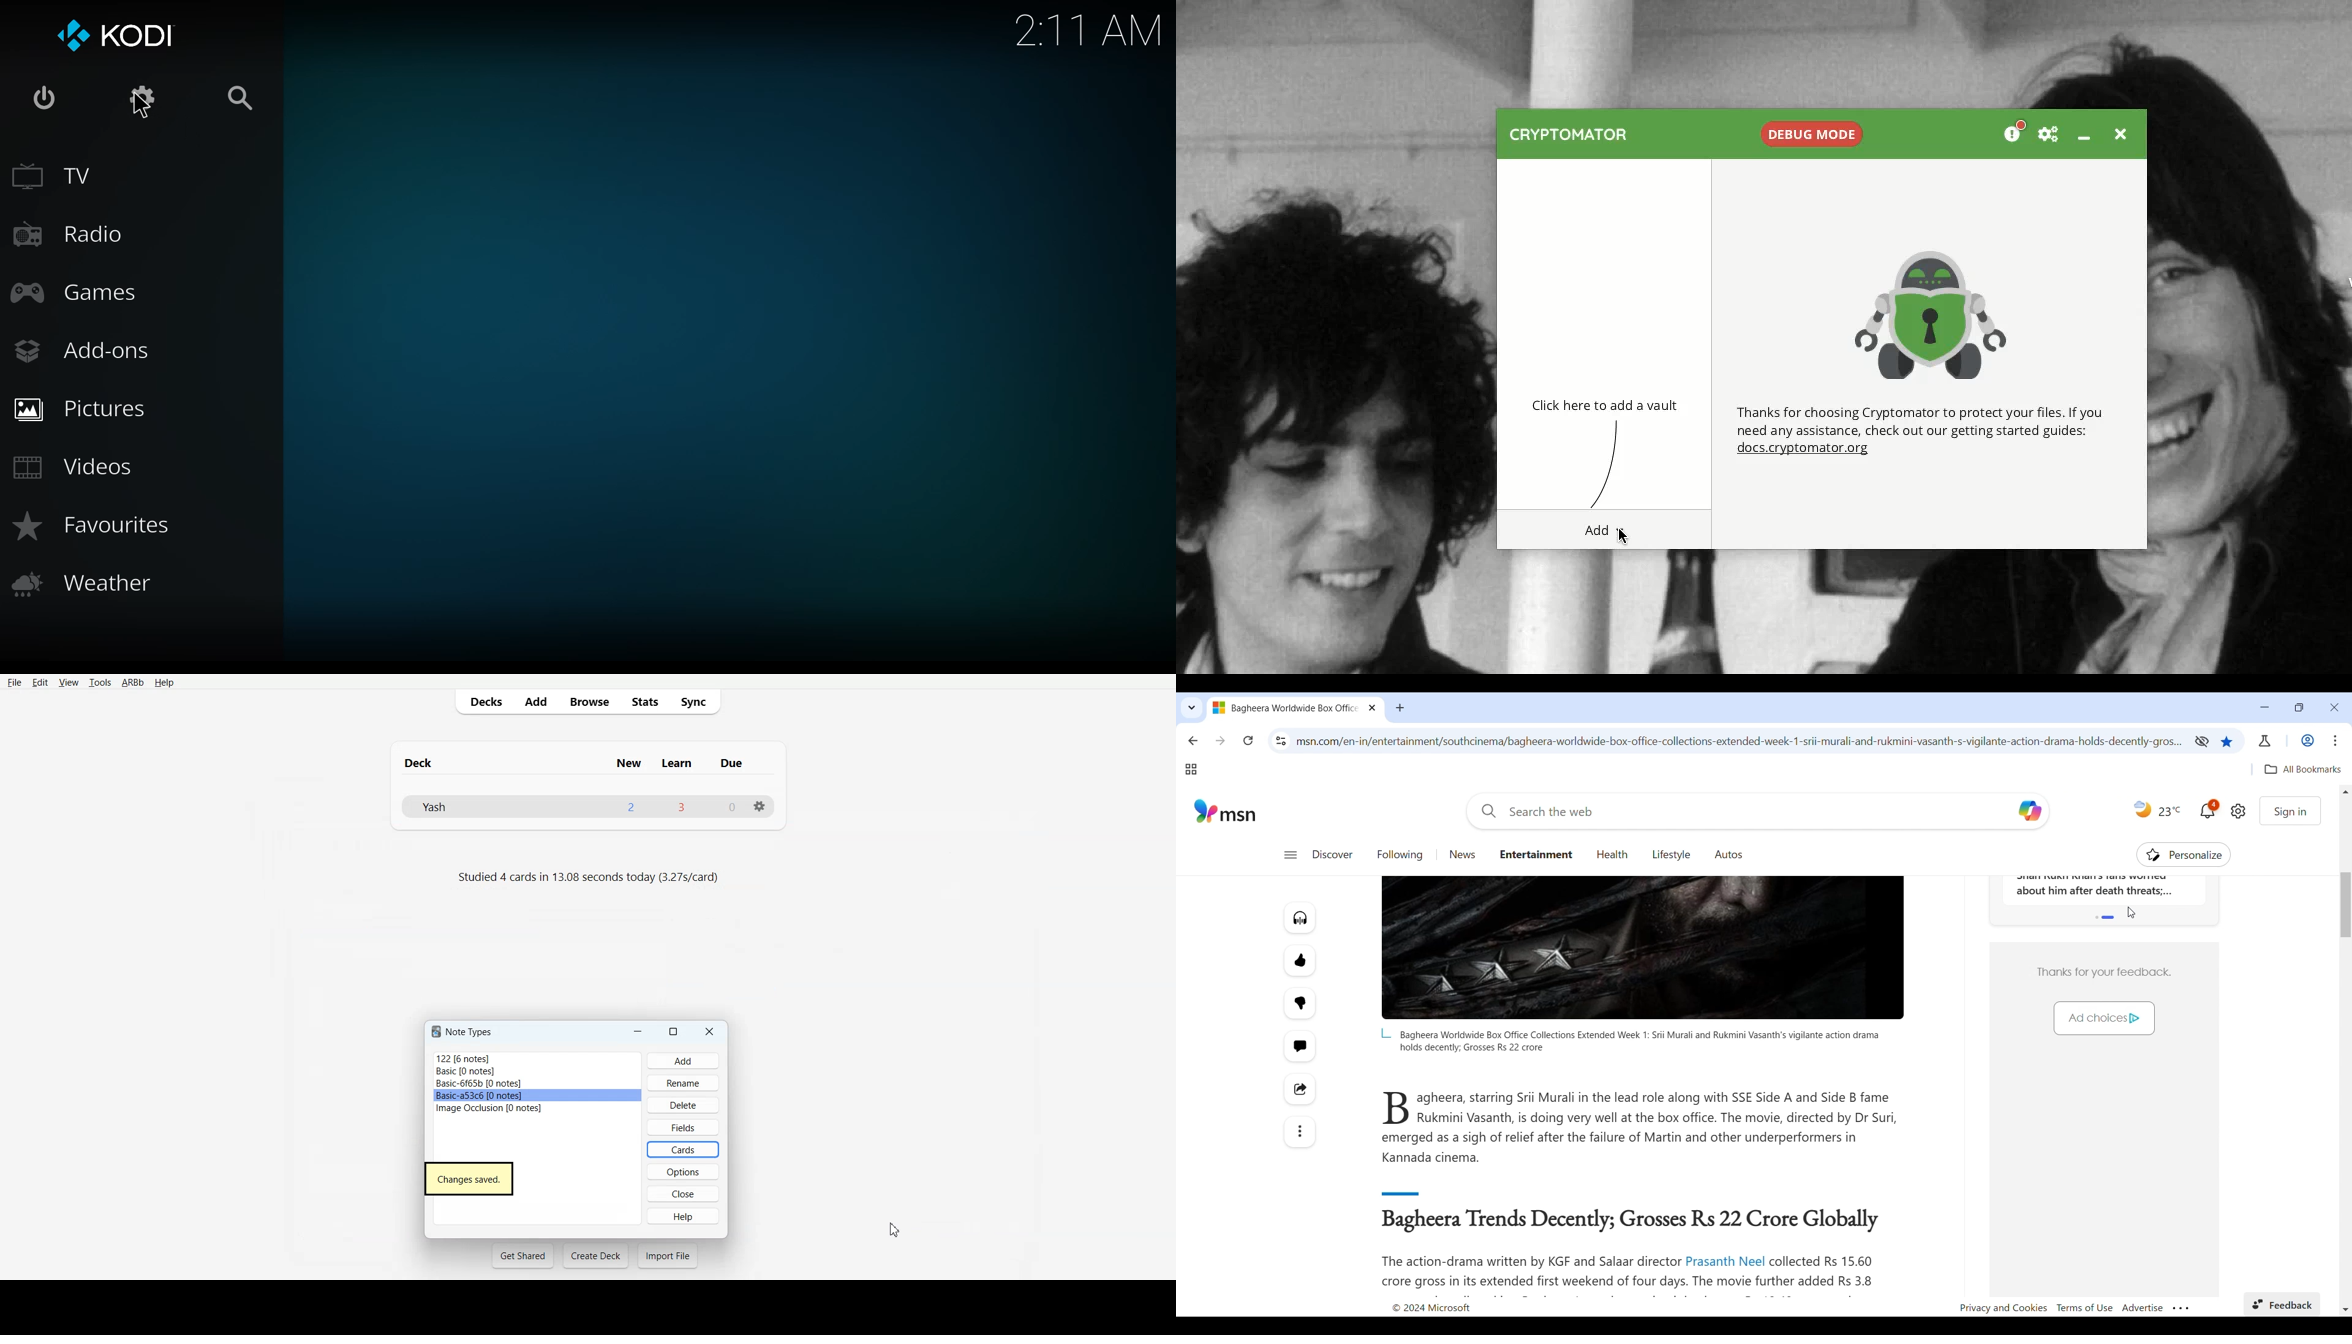  Describe the element at coordinates (668, 1256) in the screenshot. I see `Import File` at that location.